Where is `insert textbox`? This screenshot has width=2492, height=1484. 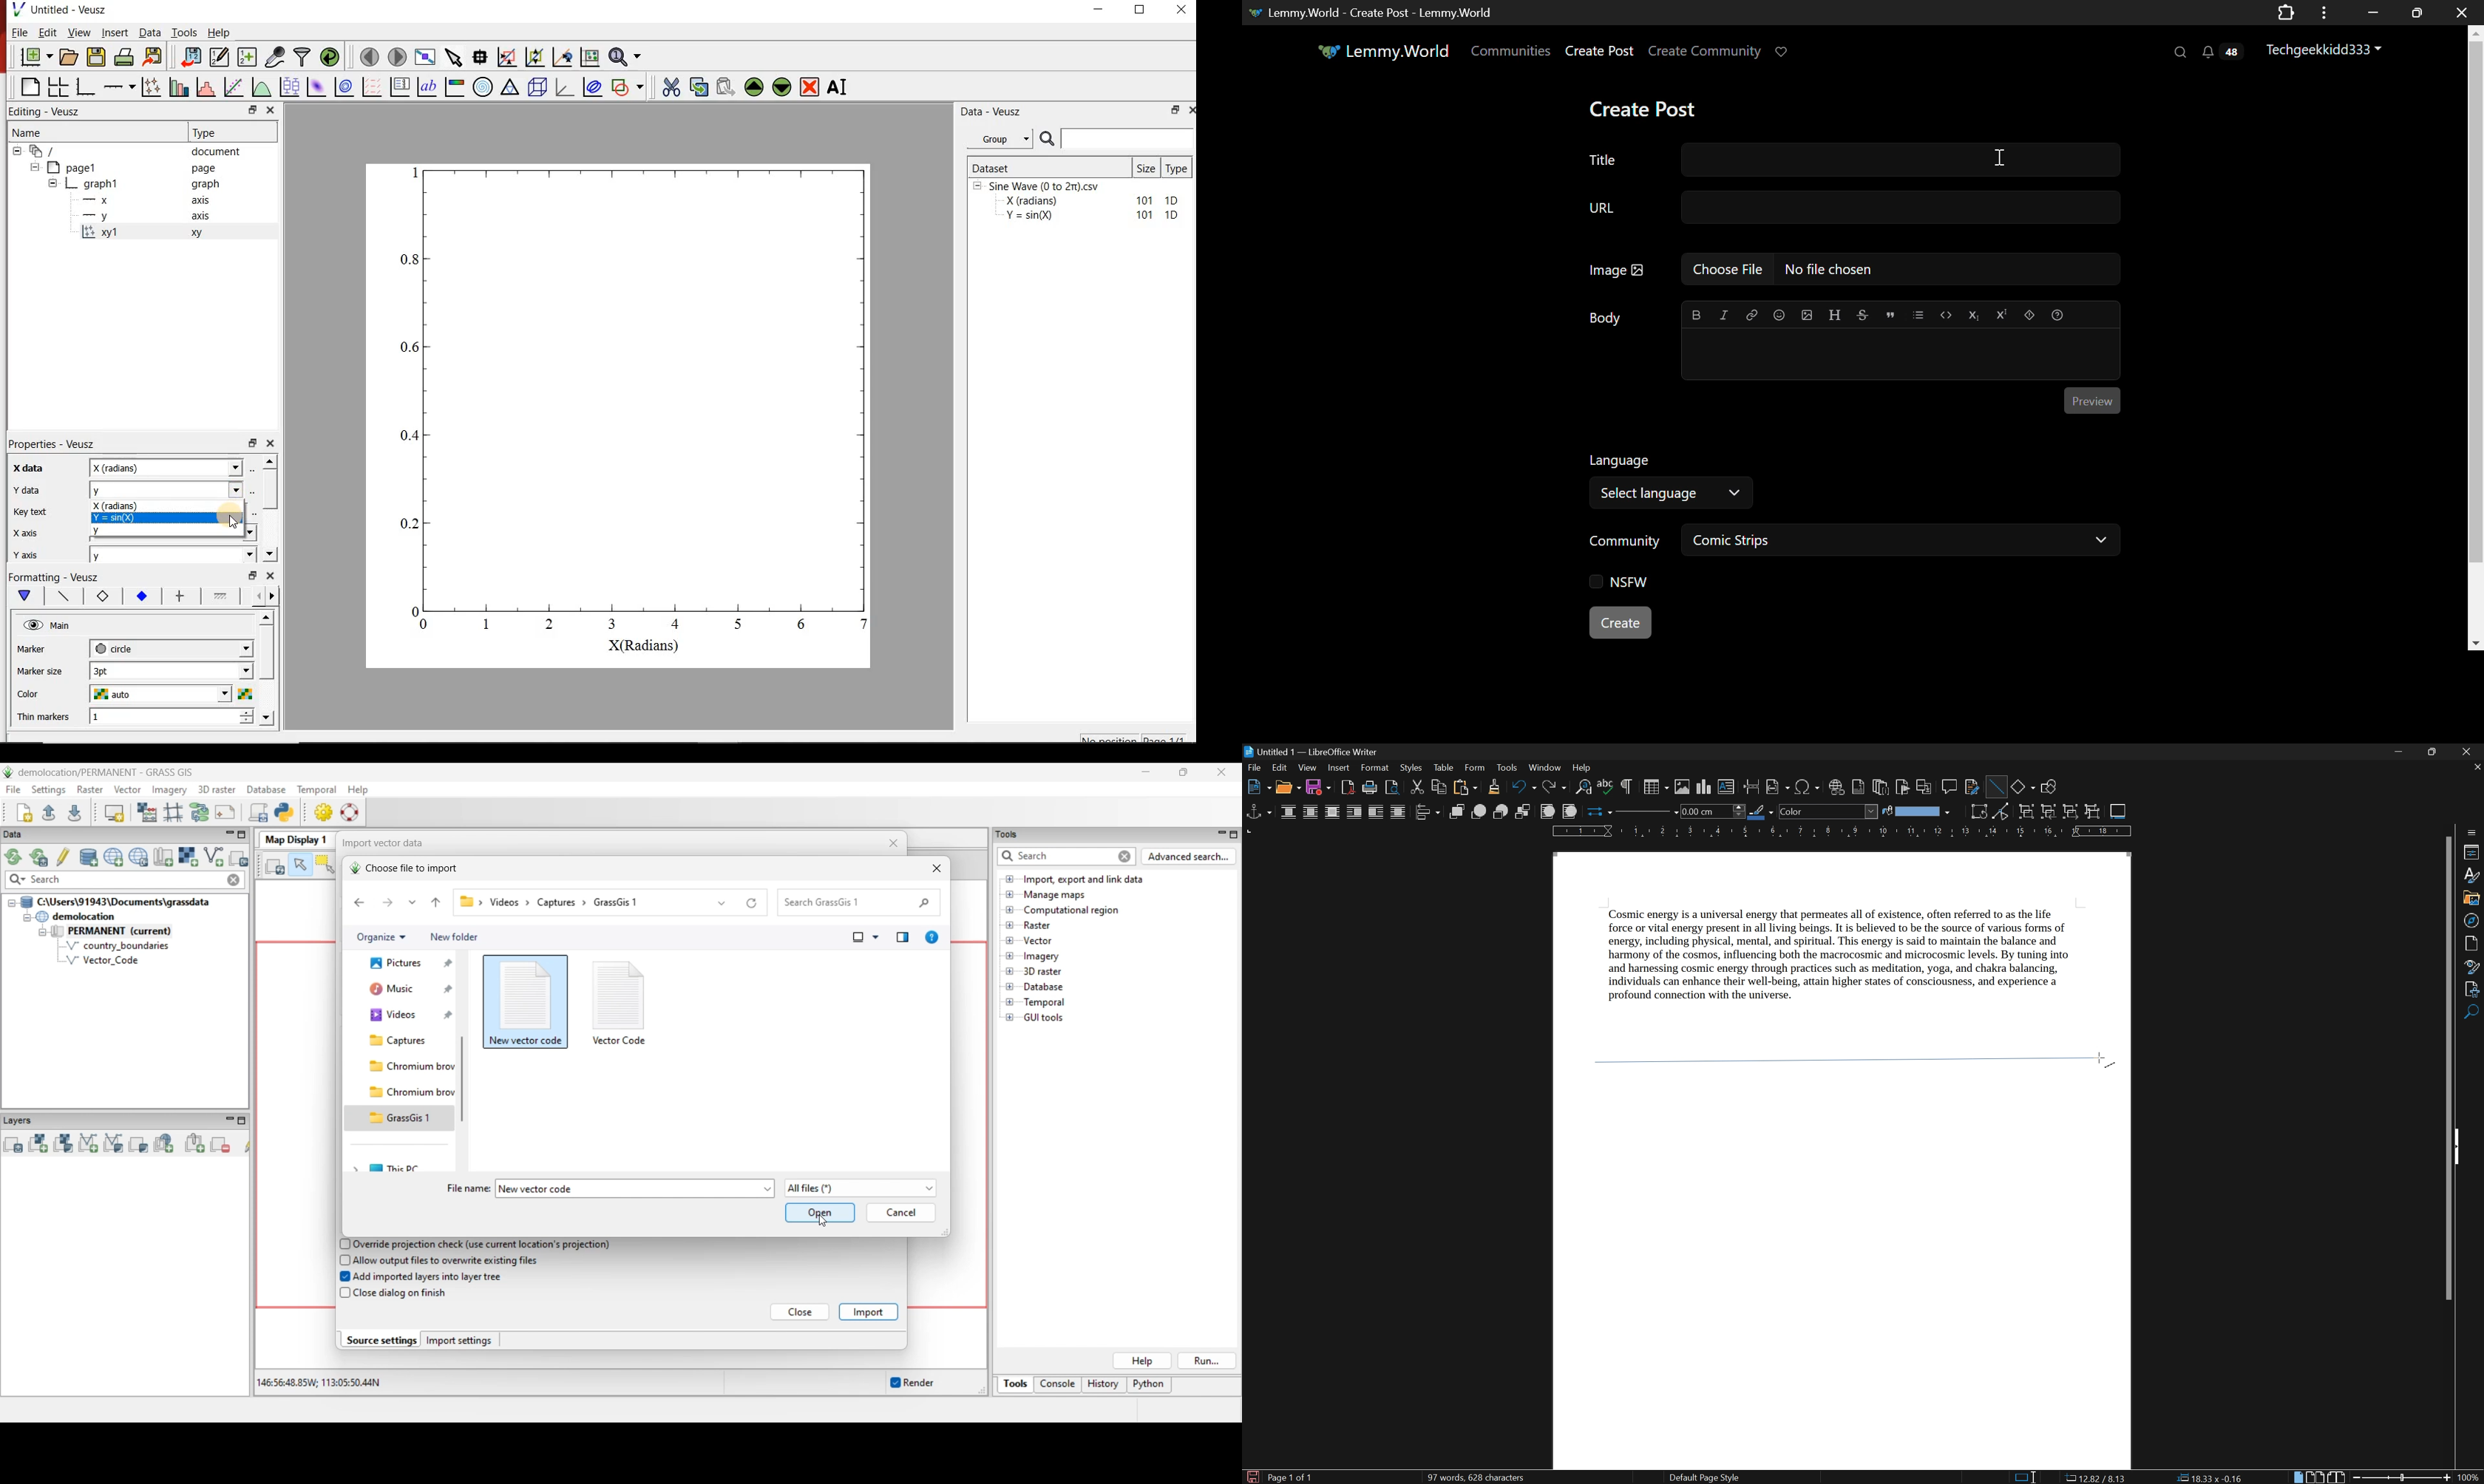
insert textbox is located at coordinates (1727, 786).